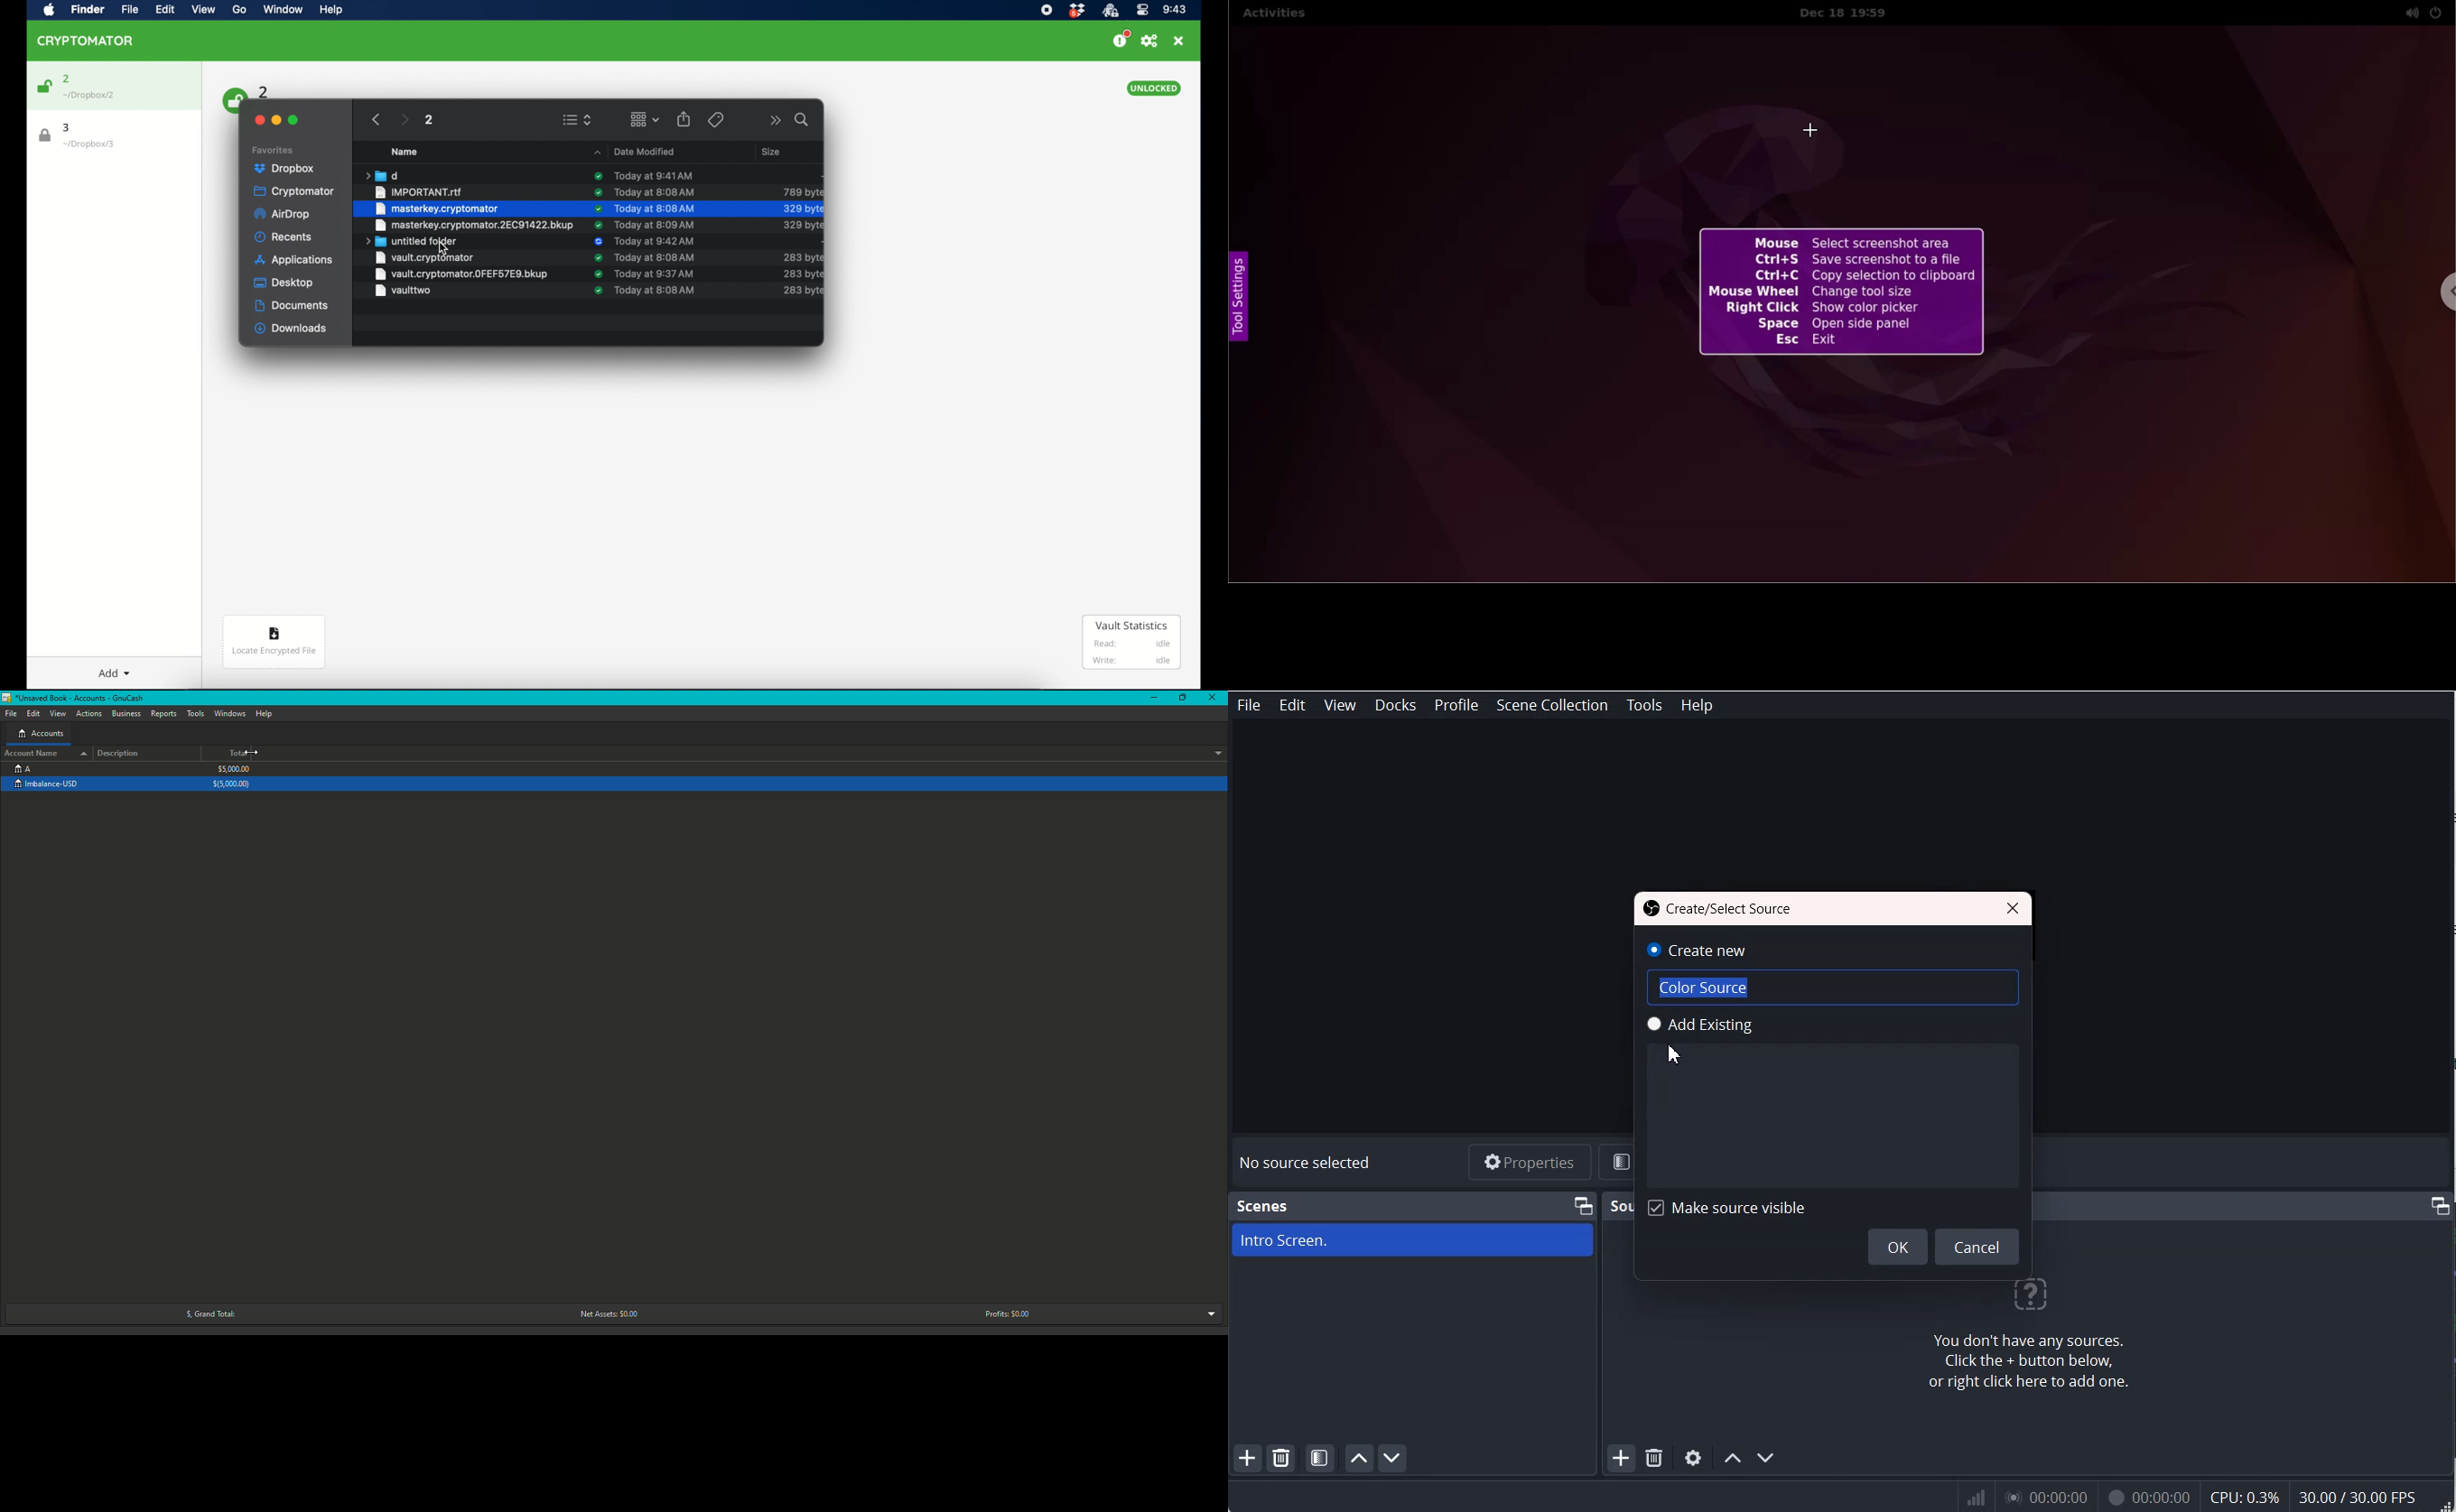 This screenshot has width=2464, height=1512. What do you see at coordinates (292, 306) in the screenshot?
I see `documents` at bounding box center [292, 306].